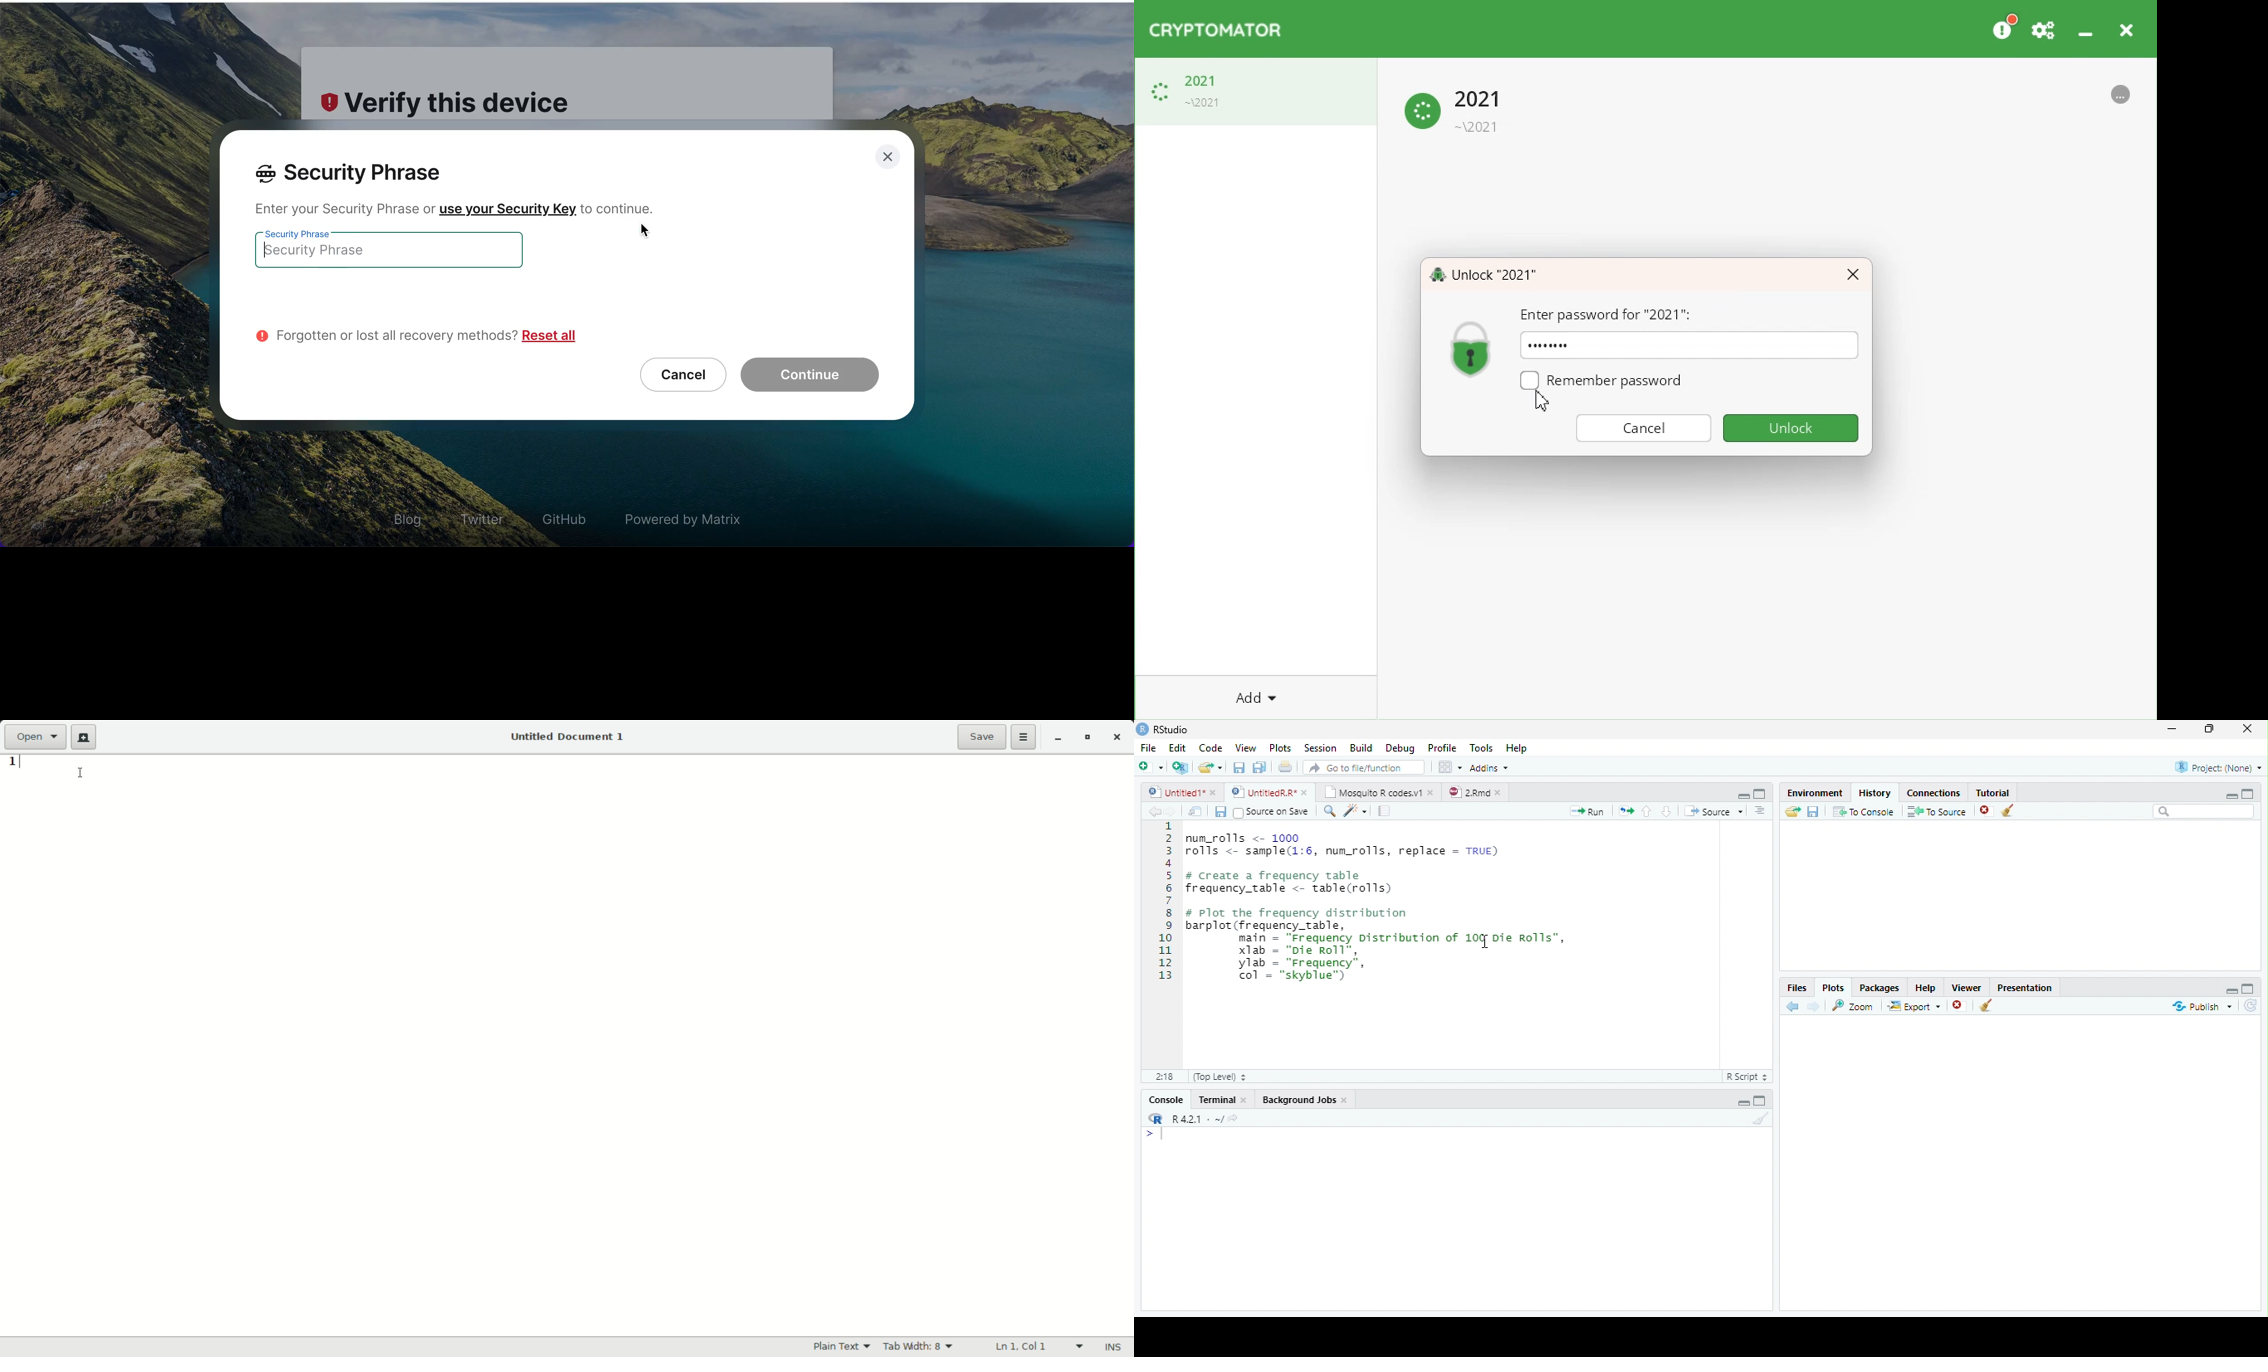 The height and width of the screenshot is (1372, 2268). What do you see at coordinates (1793, 1007) in the screenshot?
I see `Previous Slot` at bounding box center [1793, 1007].